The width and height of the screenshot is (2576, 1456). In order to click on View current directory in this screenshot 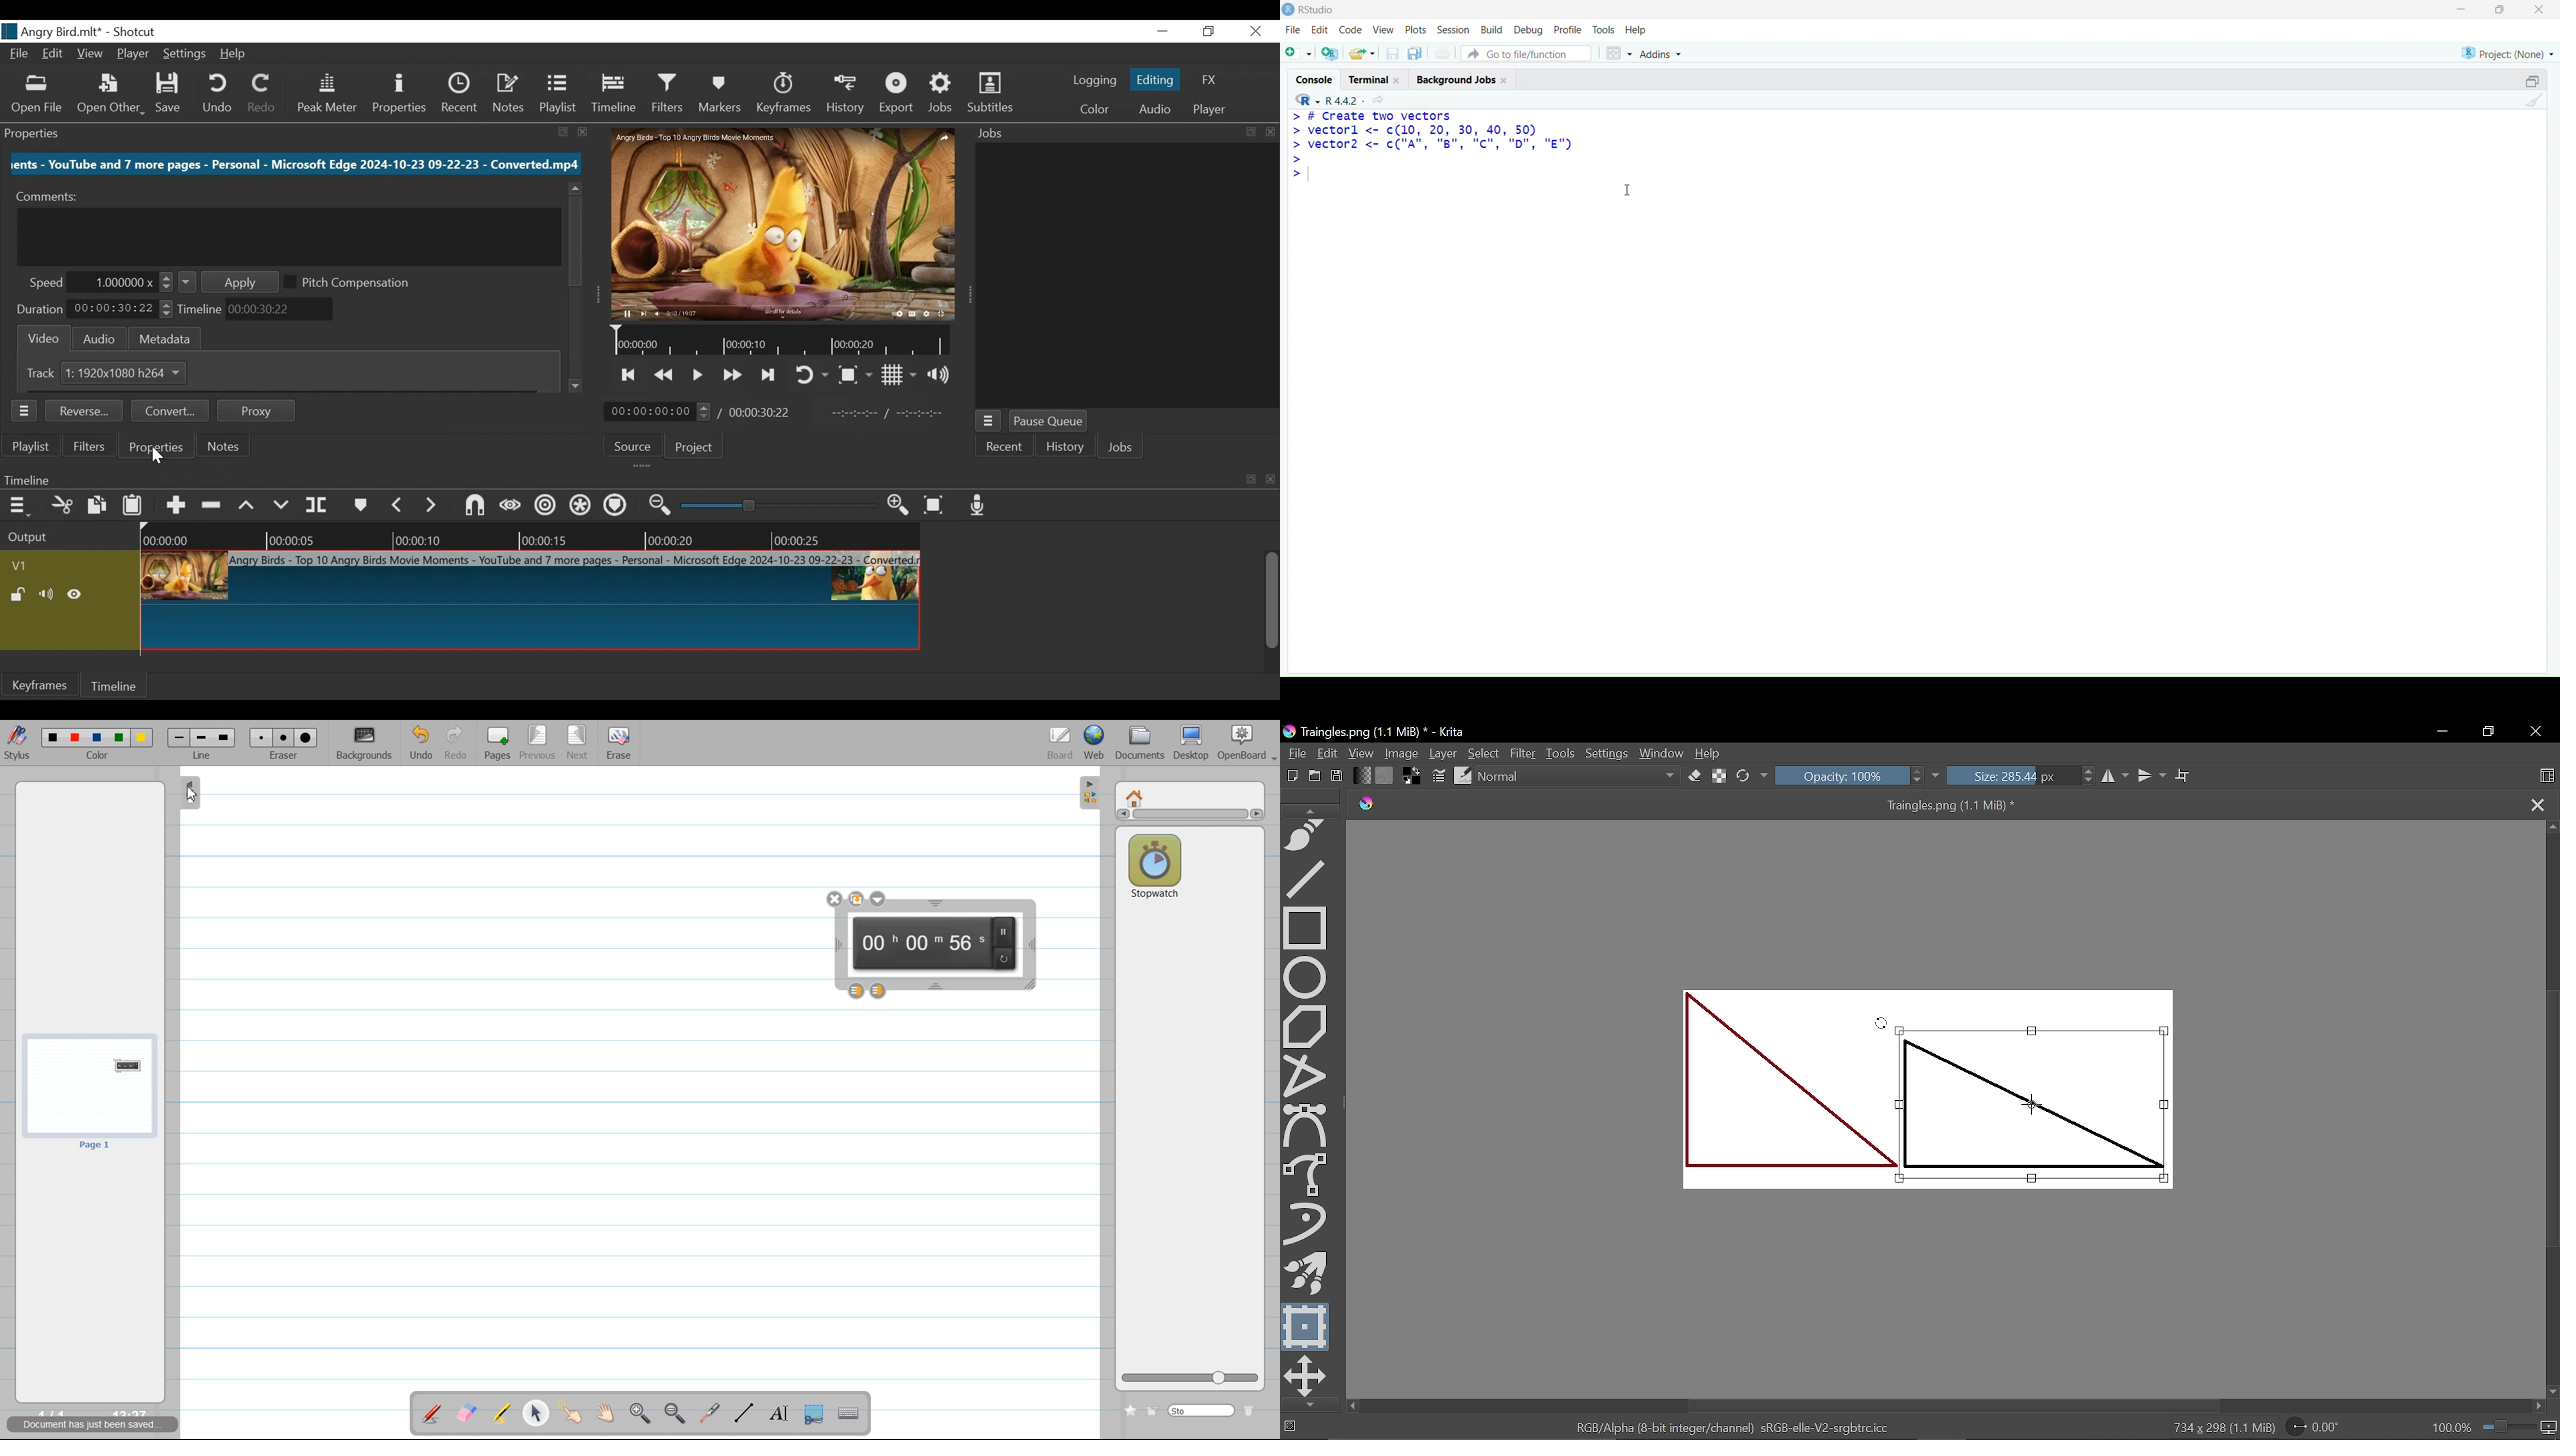, I will do `click(1380, 101)`.